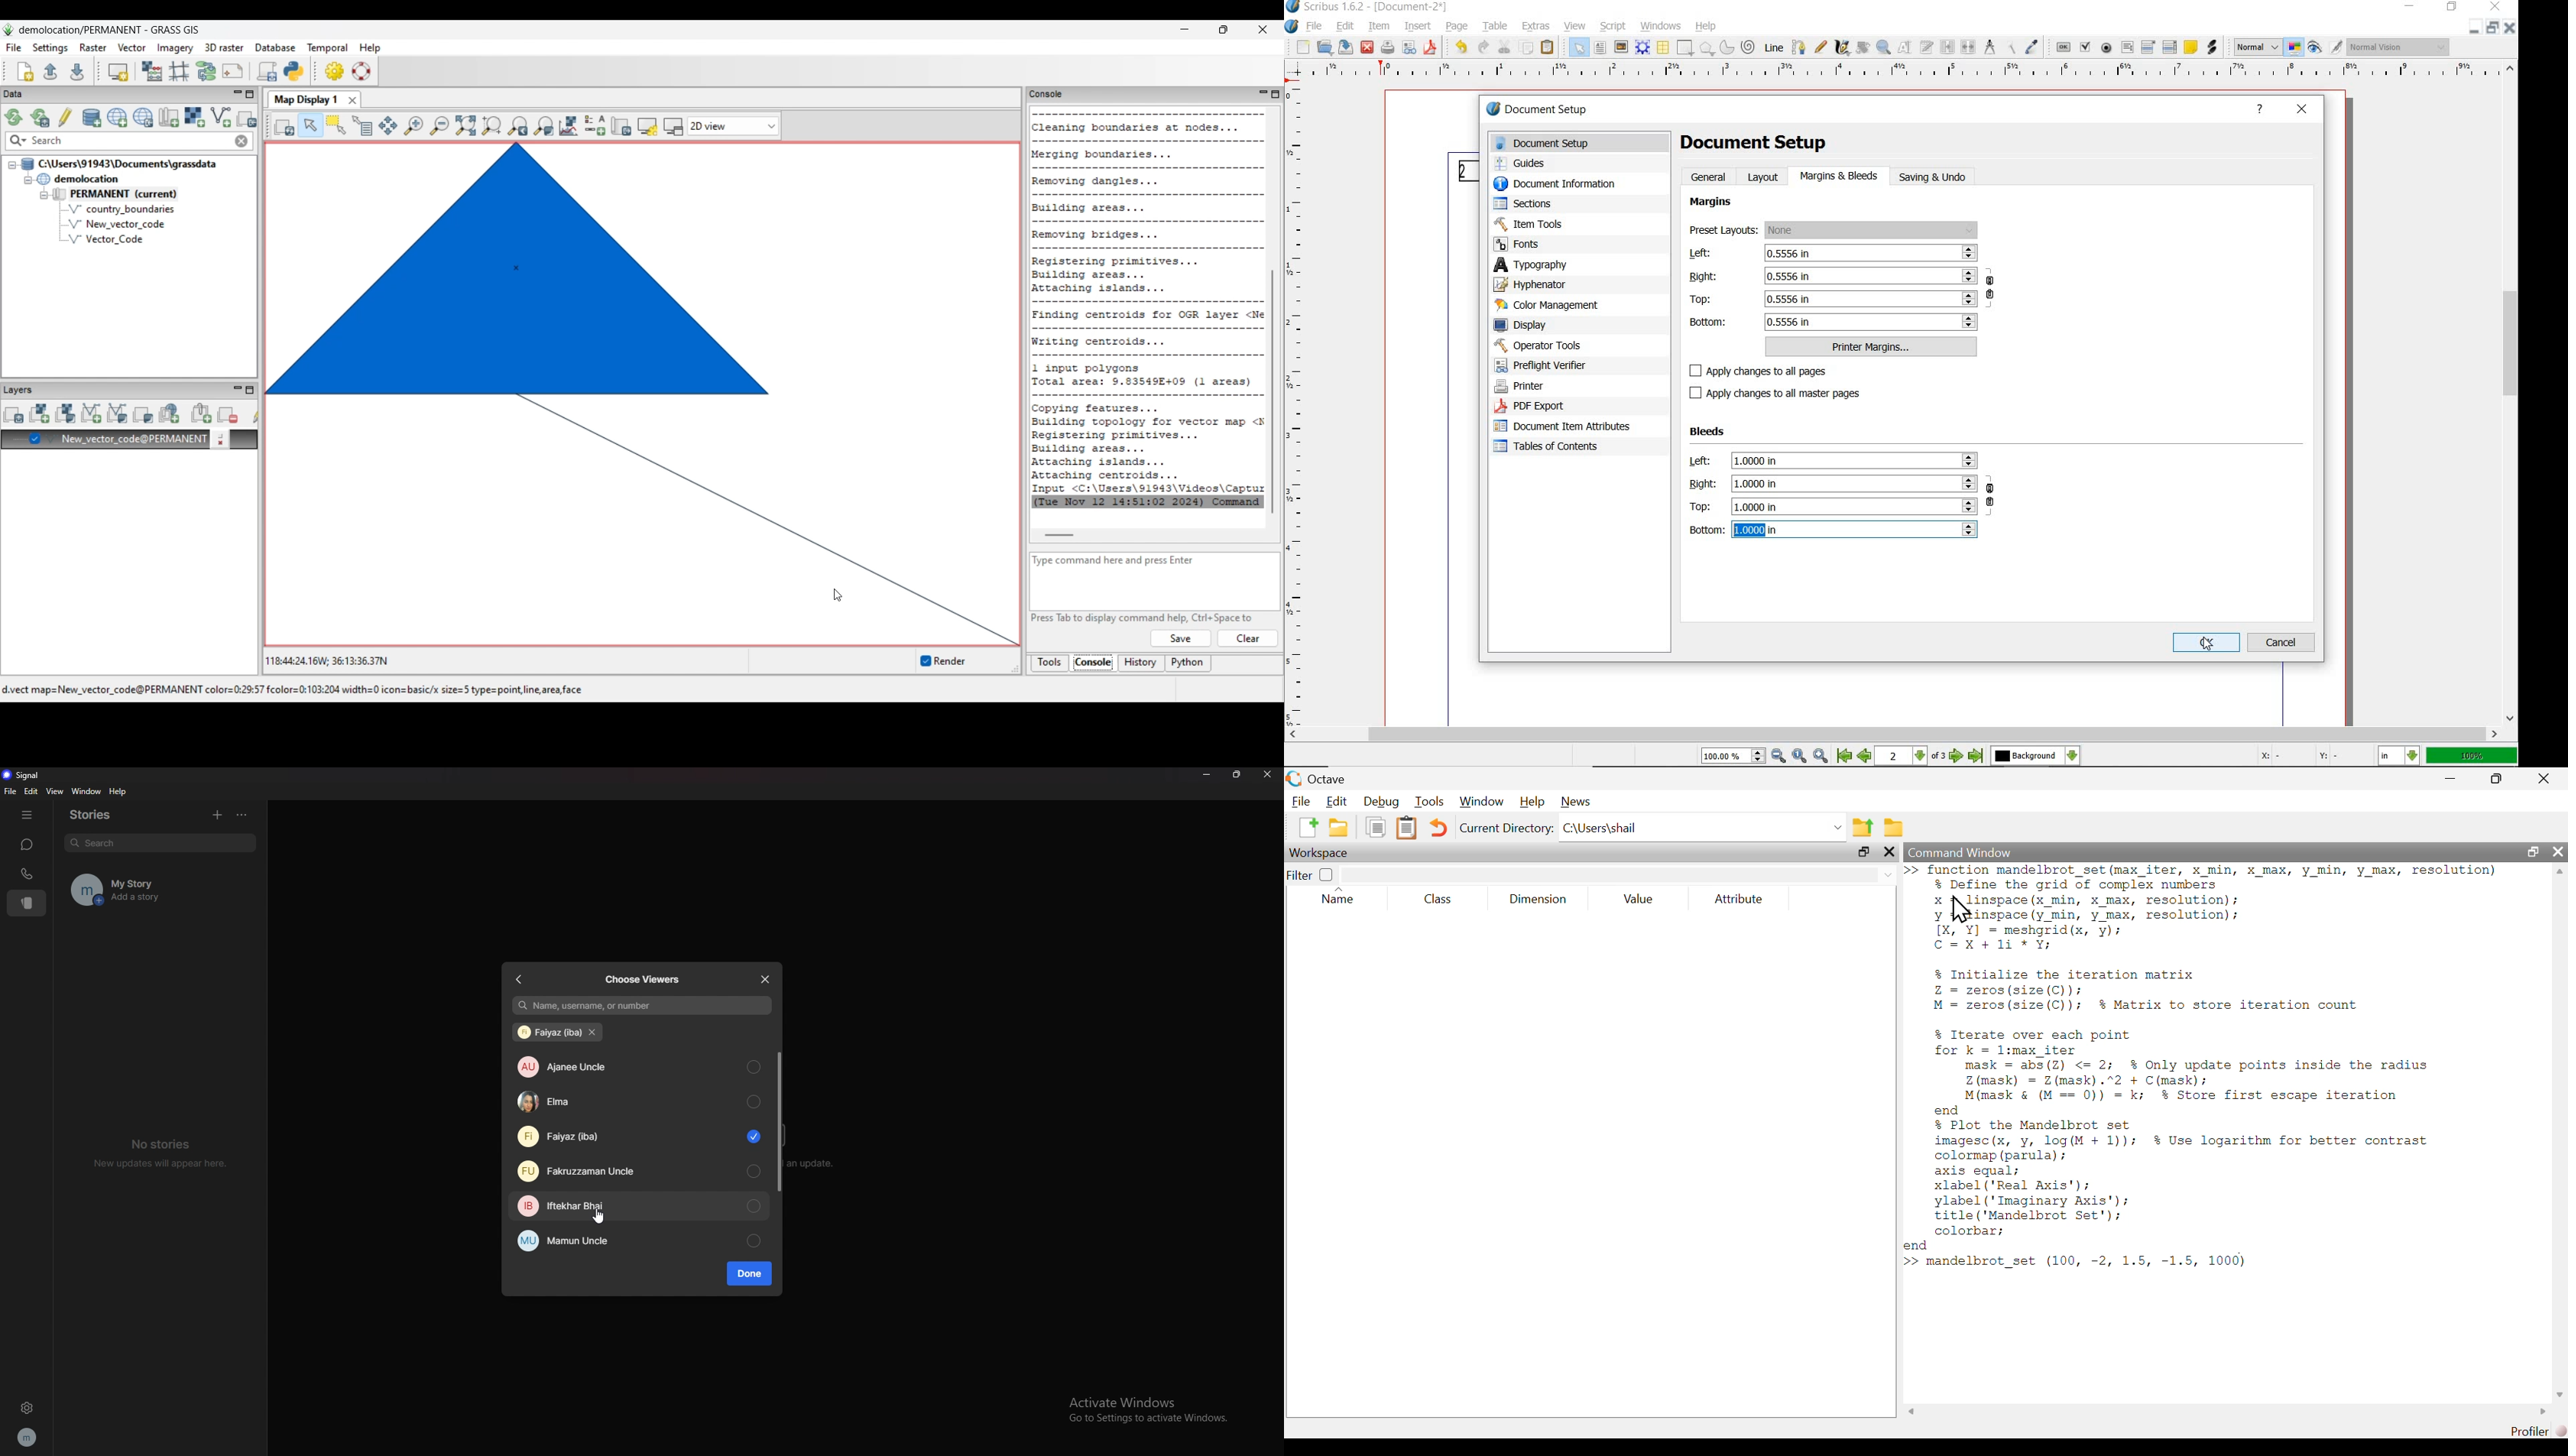 The width and height of the screenshot is (2576, 1456). What do you see at coordinates (1526, 165) in the screenshot?
I see `guides` at bounding box center [1526, 165].